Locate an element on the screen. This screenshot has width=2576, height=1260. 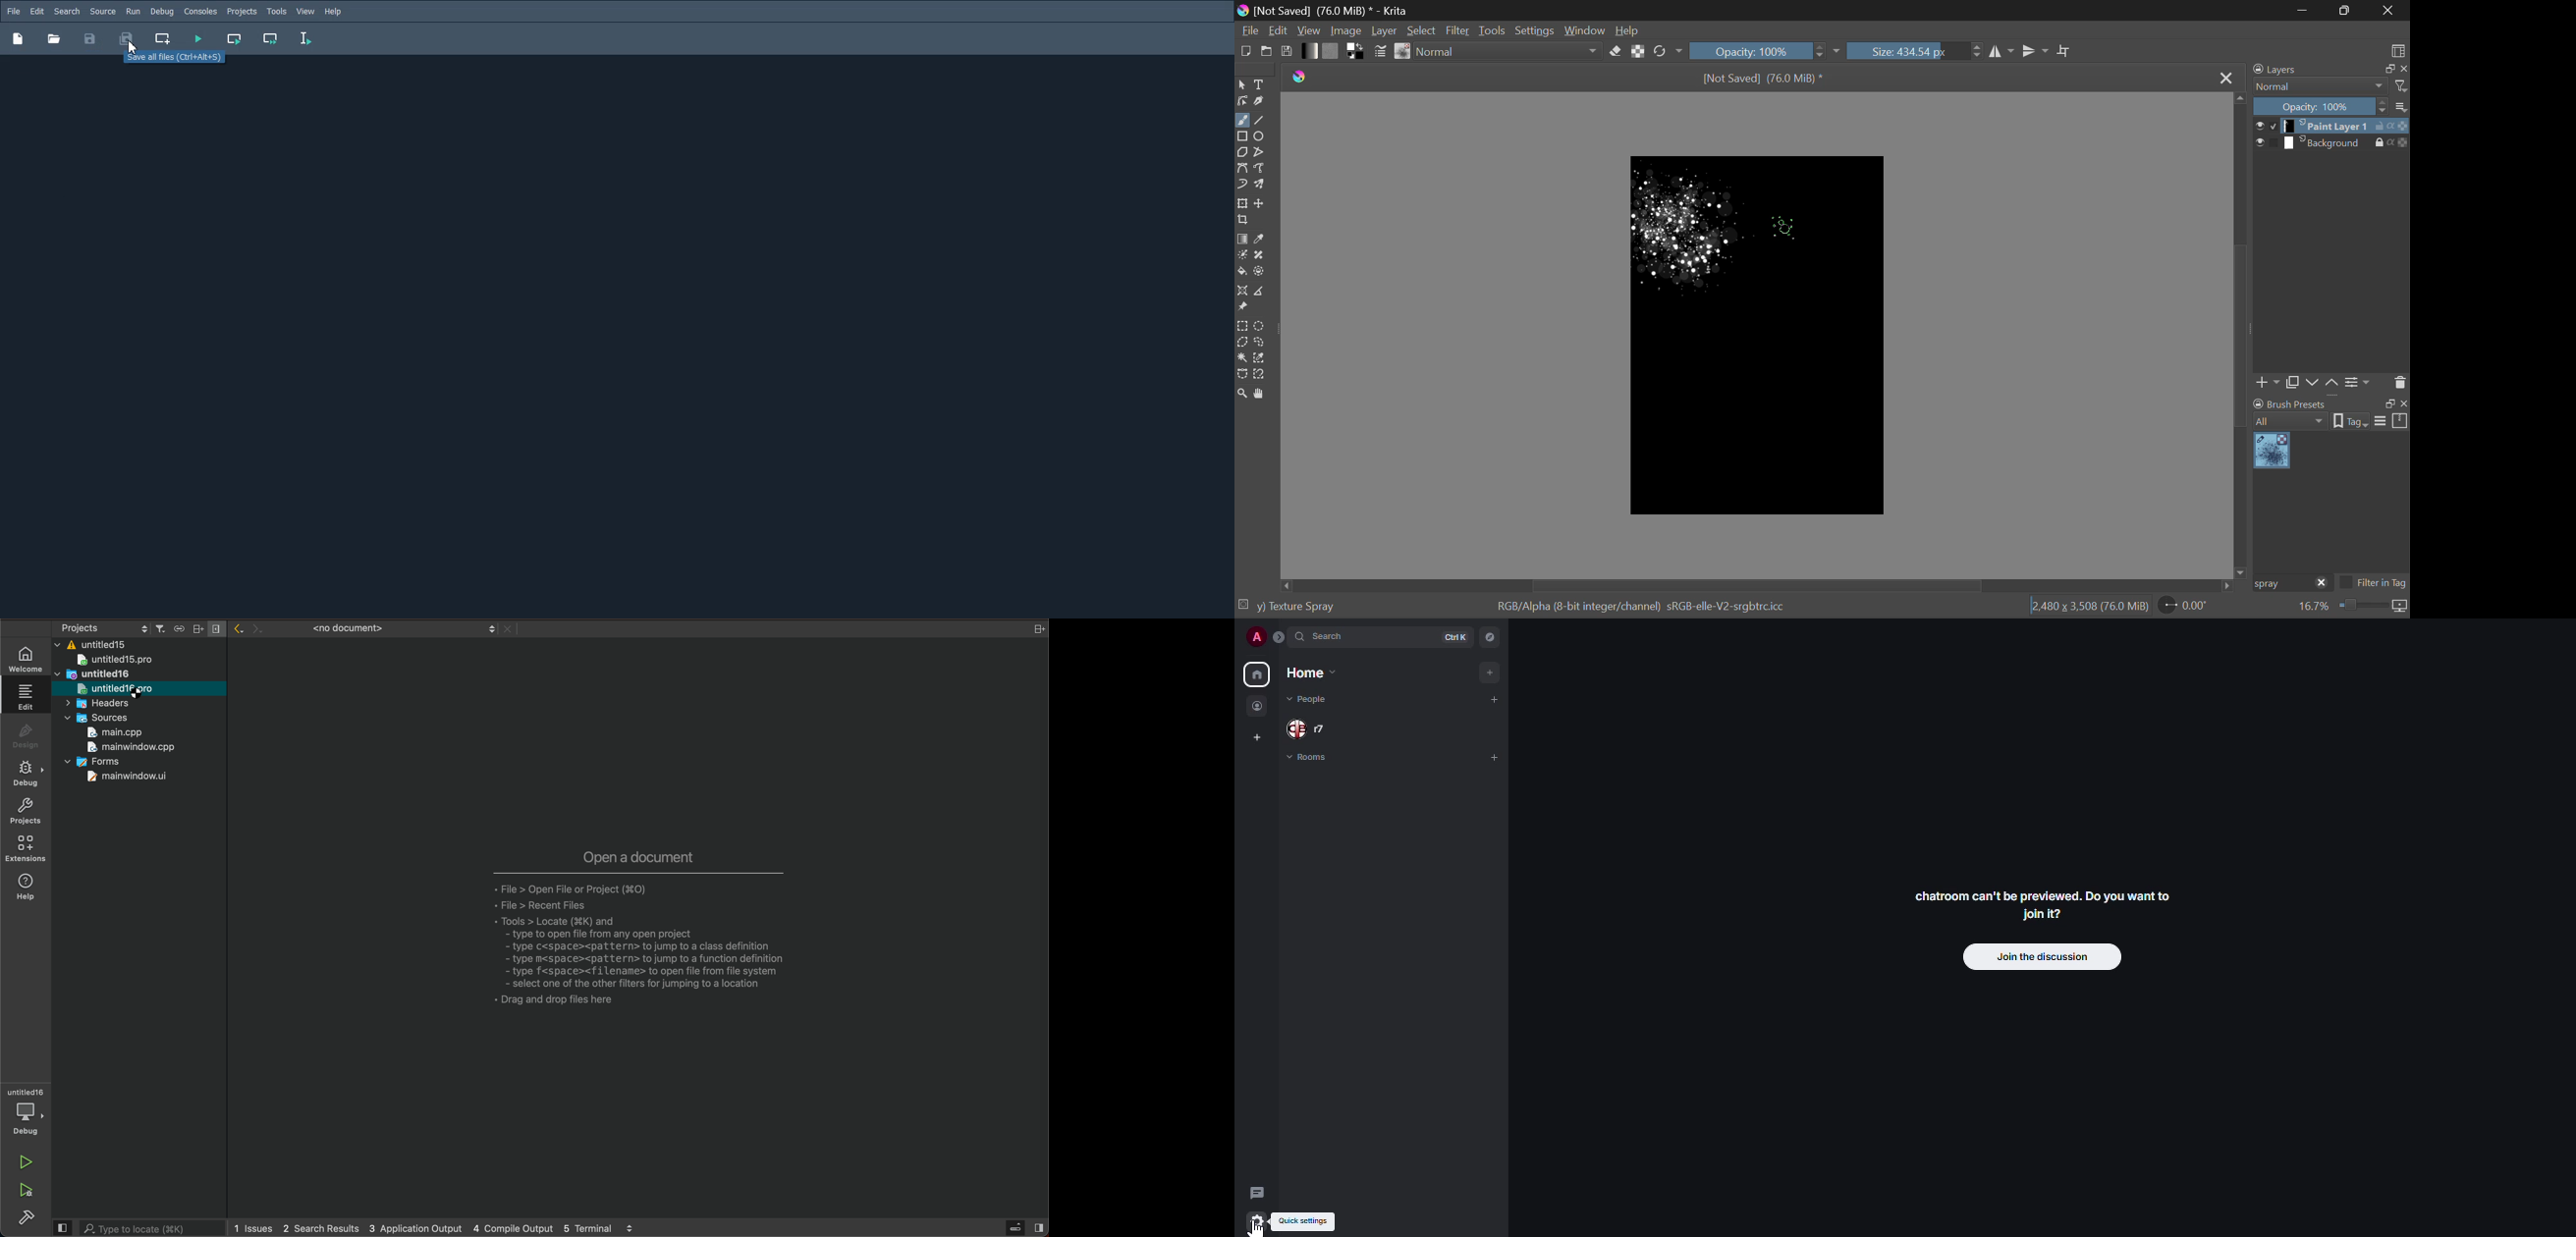
Run File is located at coordinates (198, 39).